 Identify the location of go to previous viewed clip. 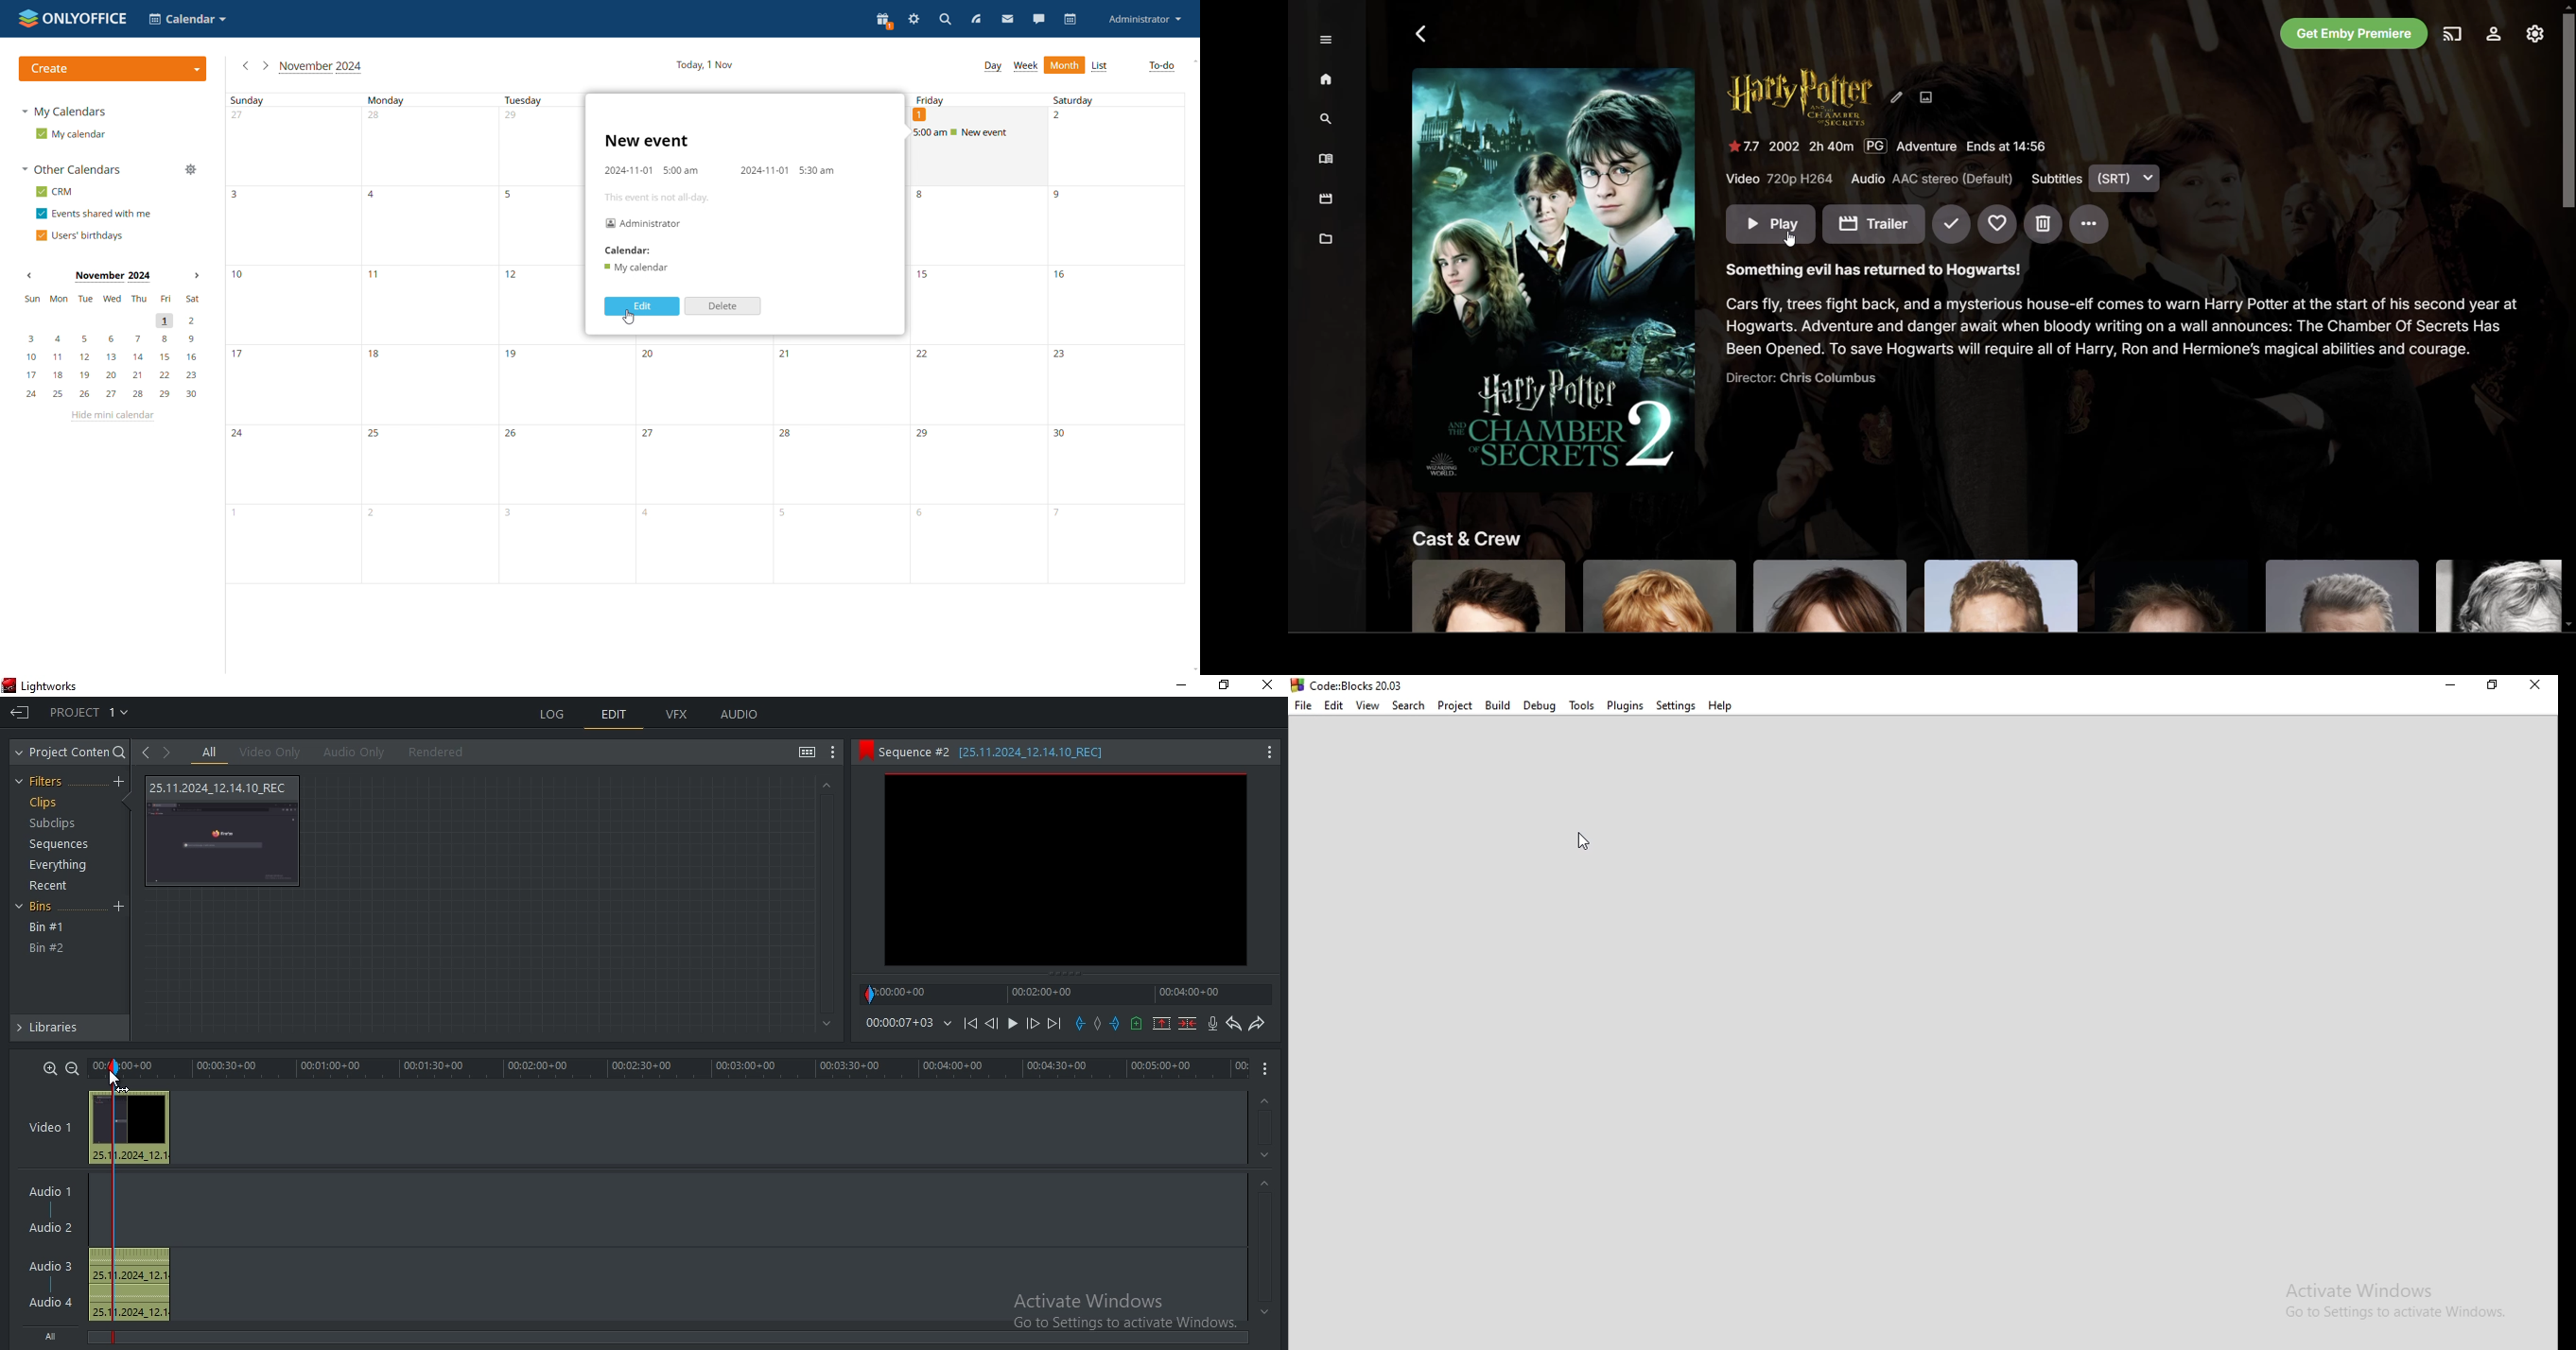
(145, 752).